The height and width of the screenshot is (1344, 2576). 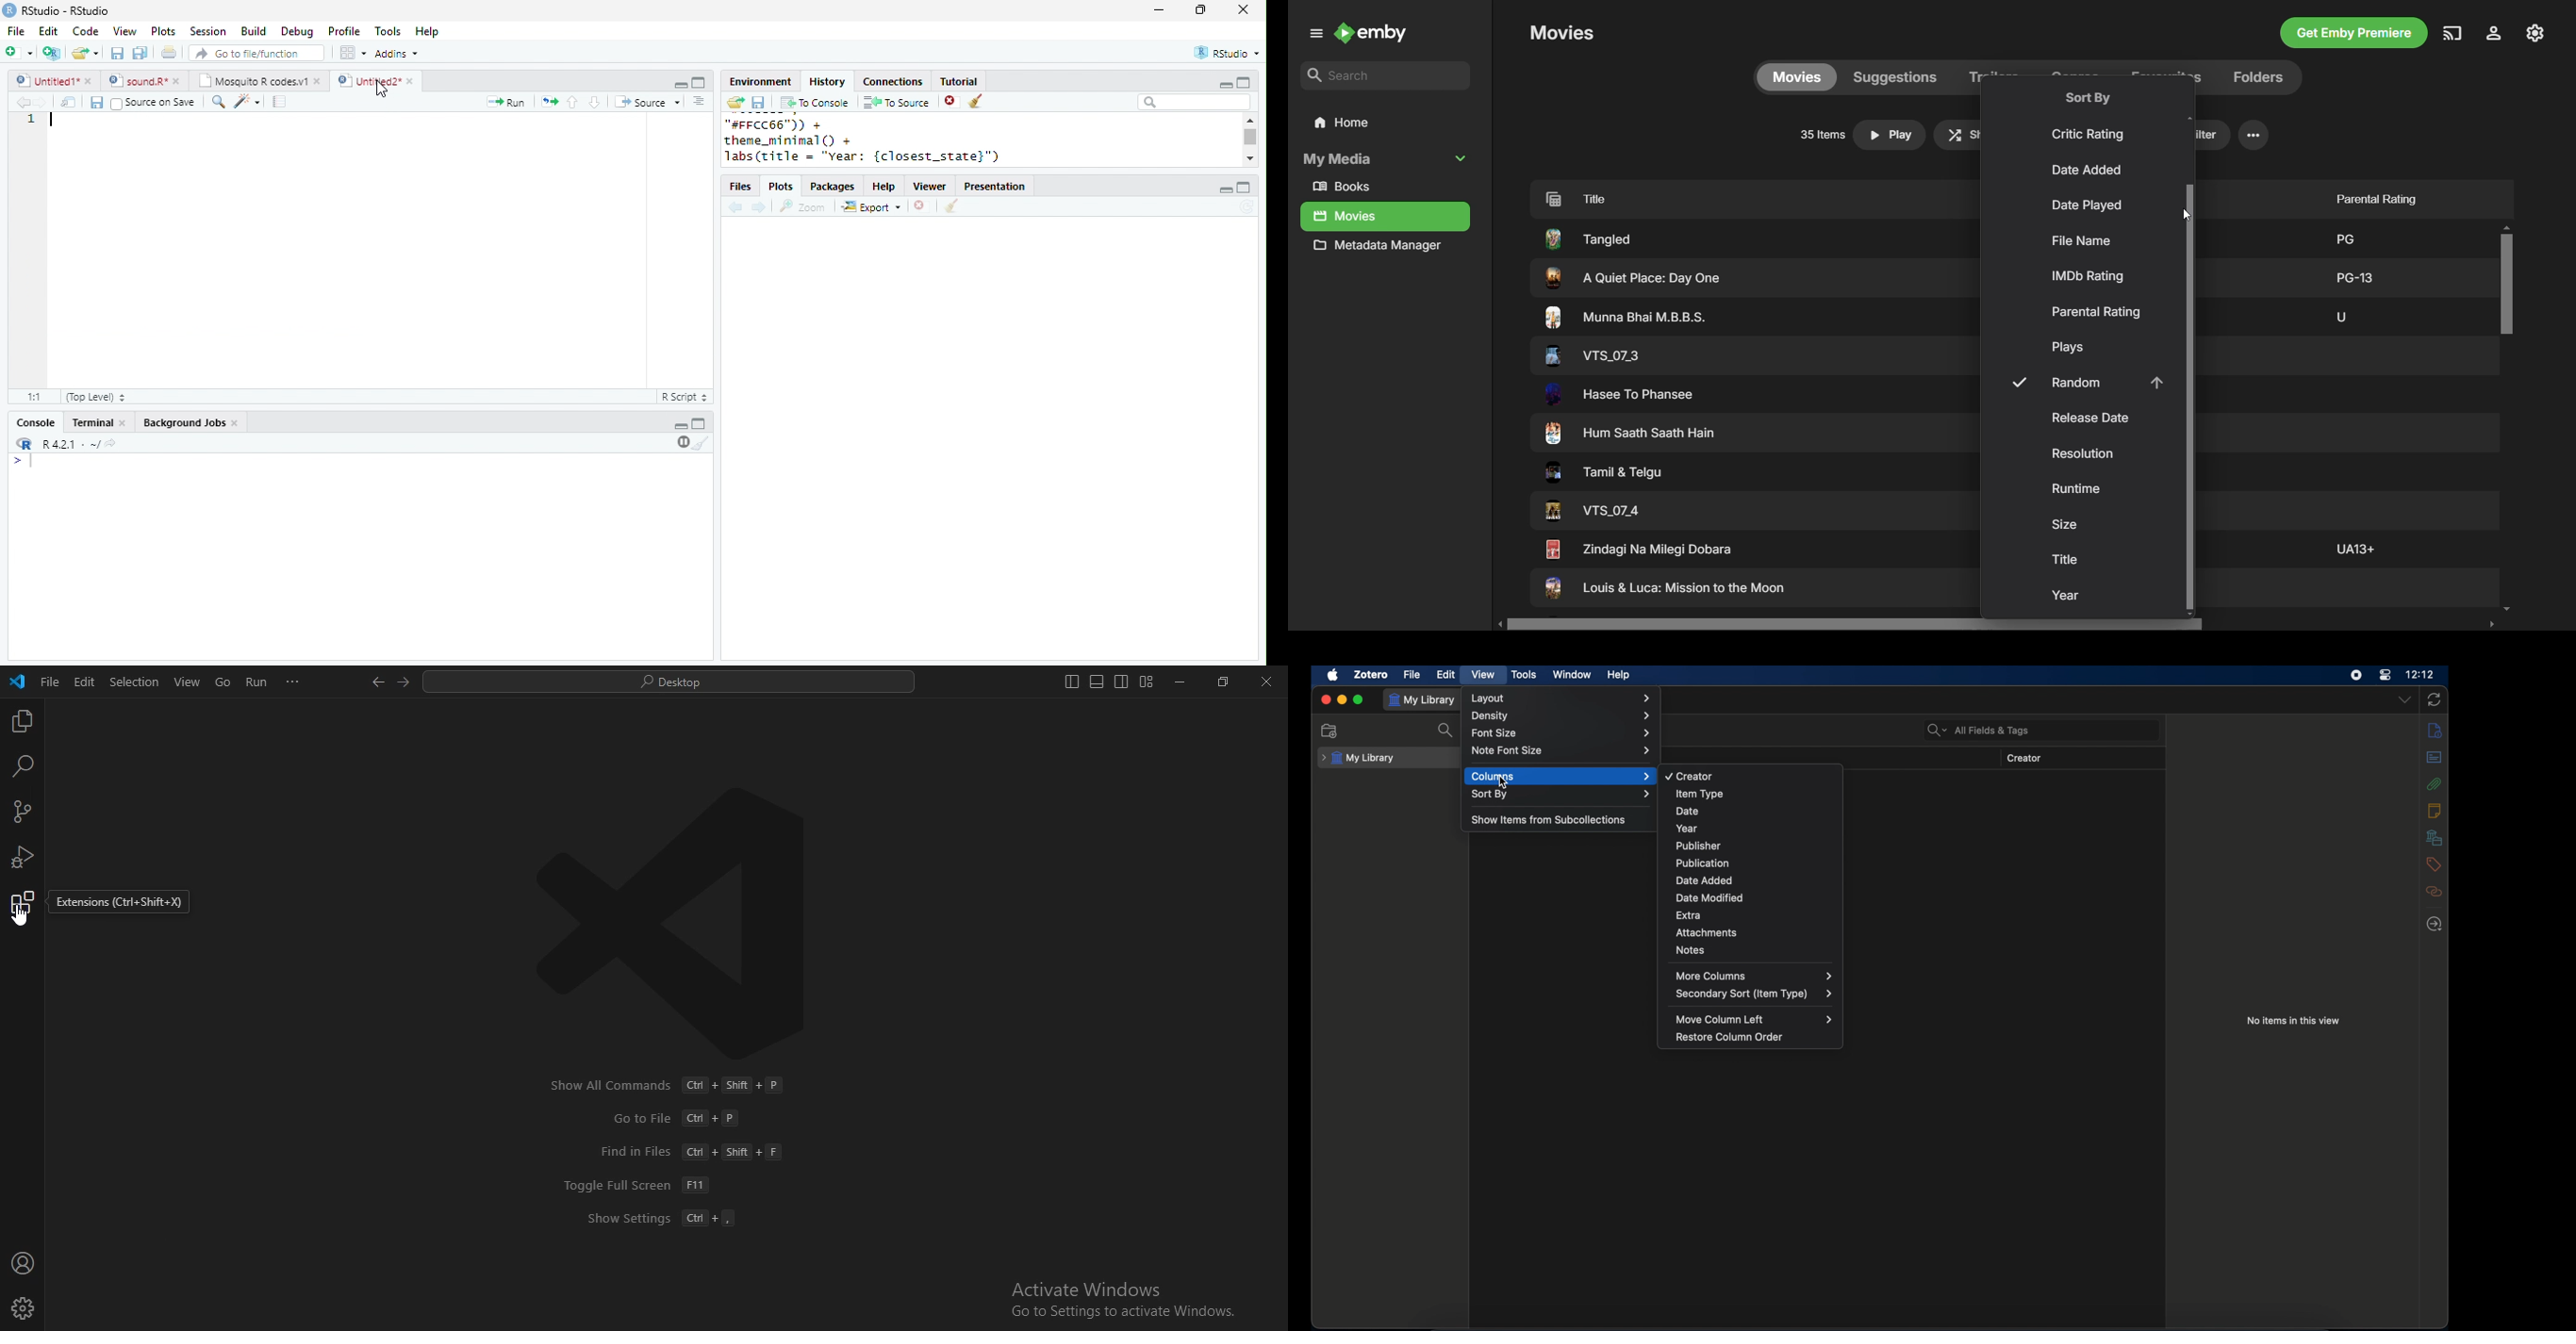 What do you see at coordinates (1201, 10) in the screenshot?
I see `resize` at bounding box center [1201, 10].